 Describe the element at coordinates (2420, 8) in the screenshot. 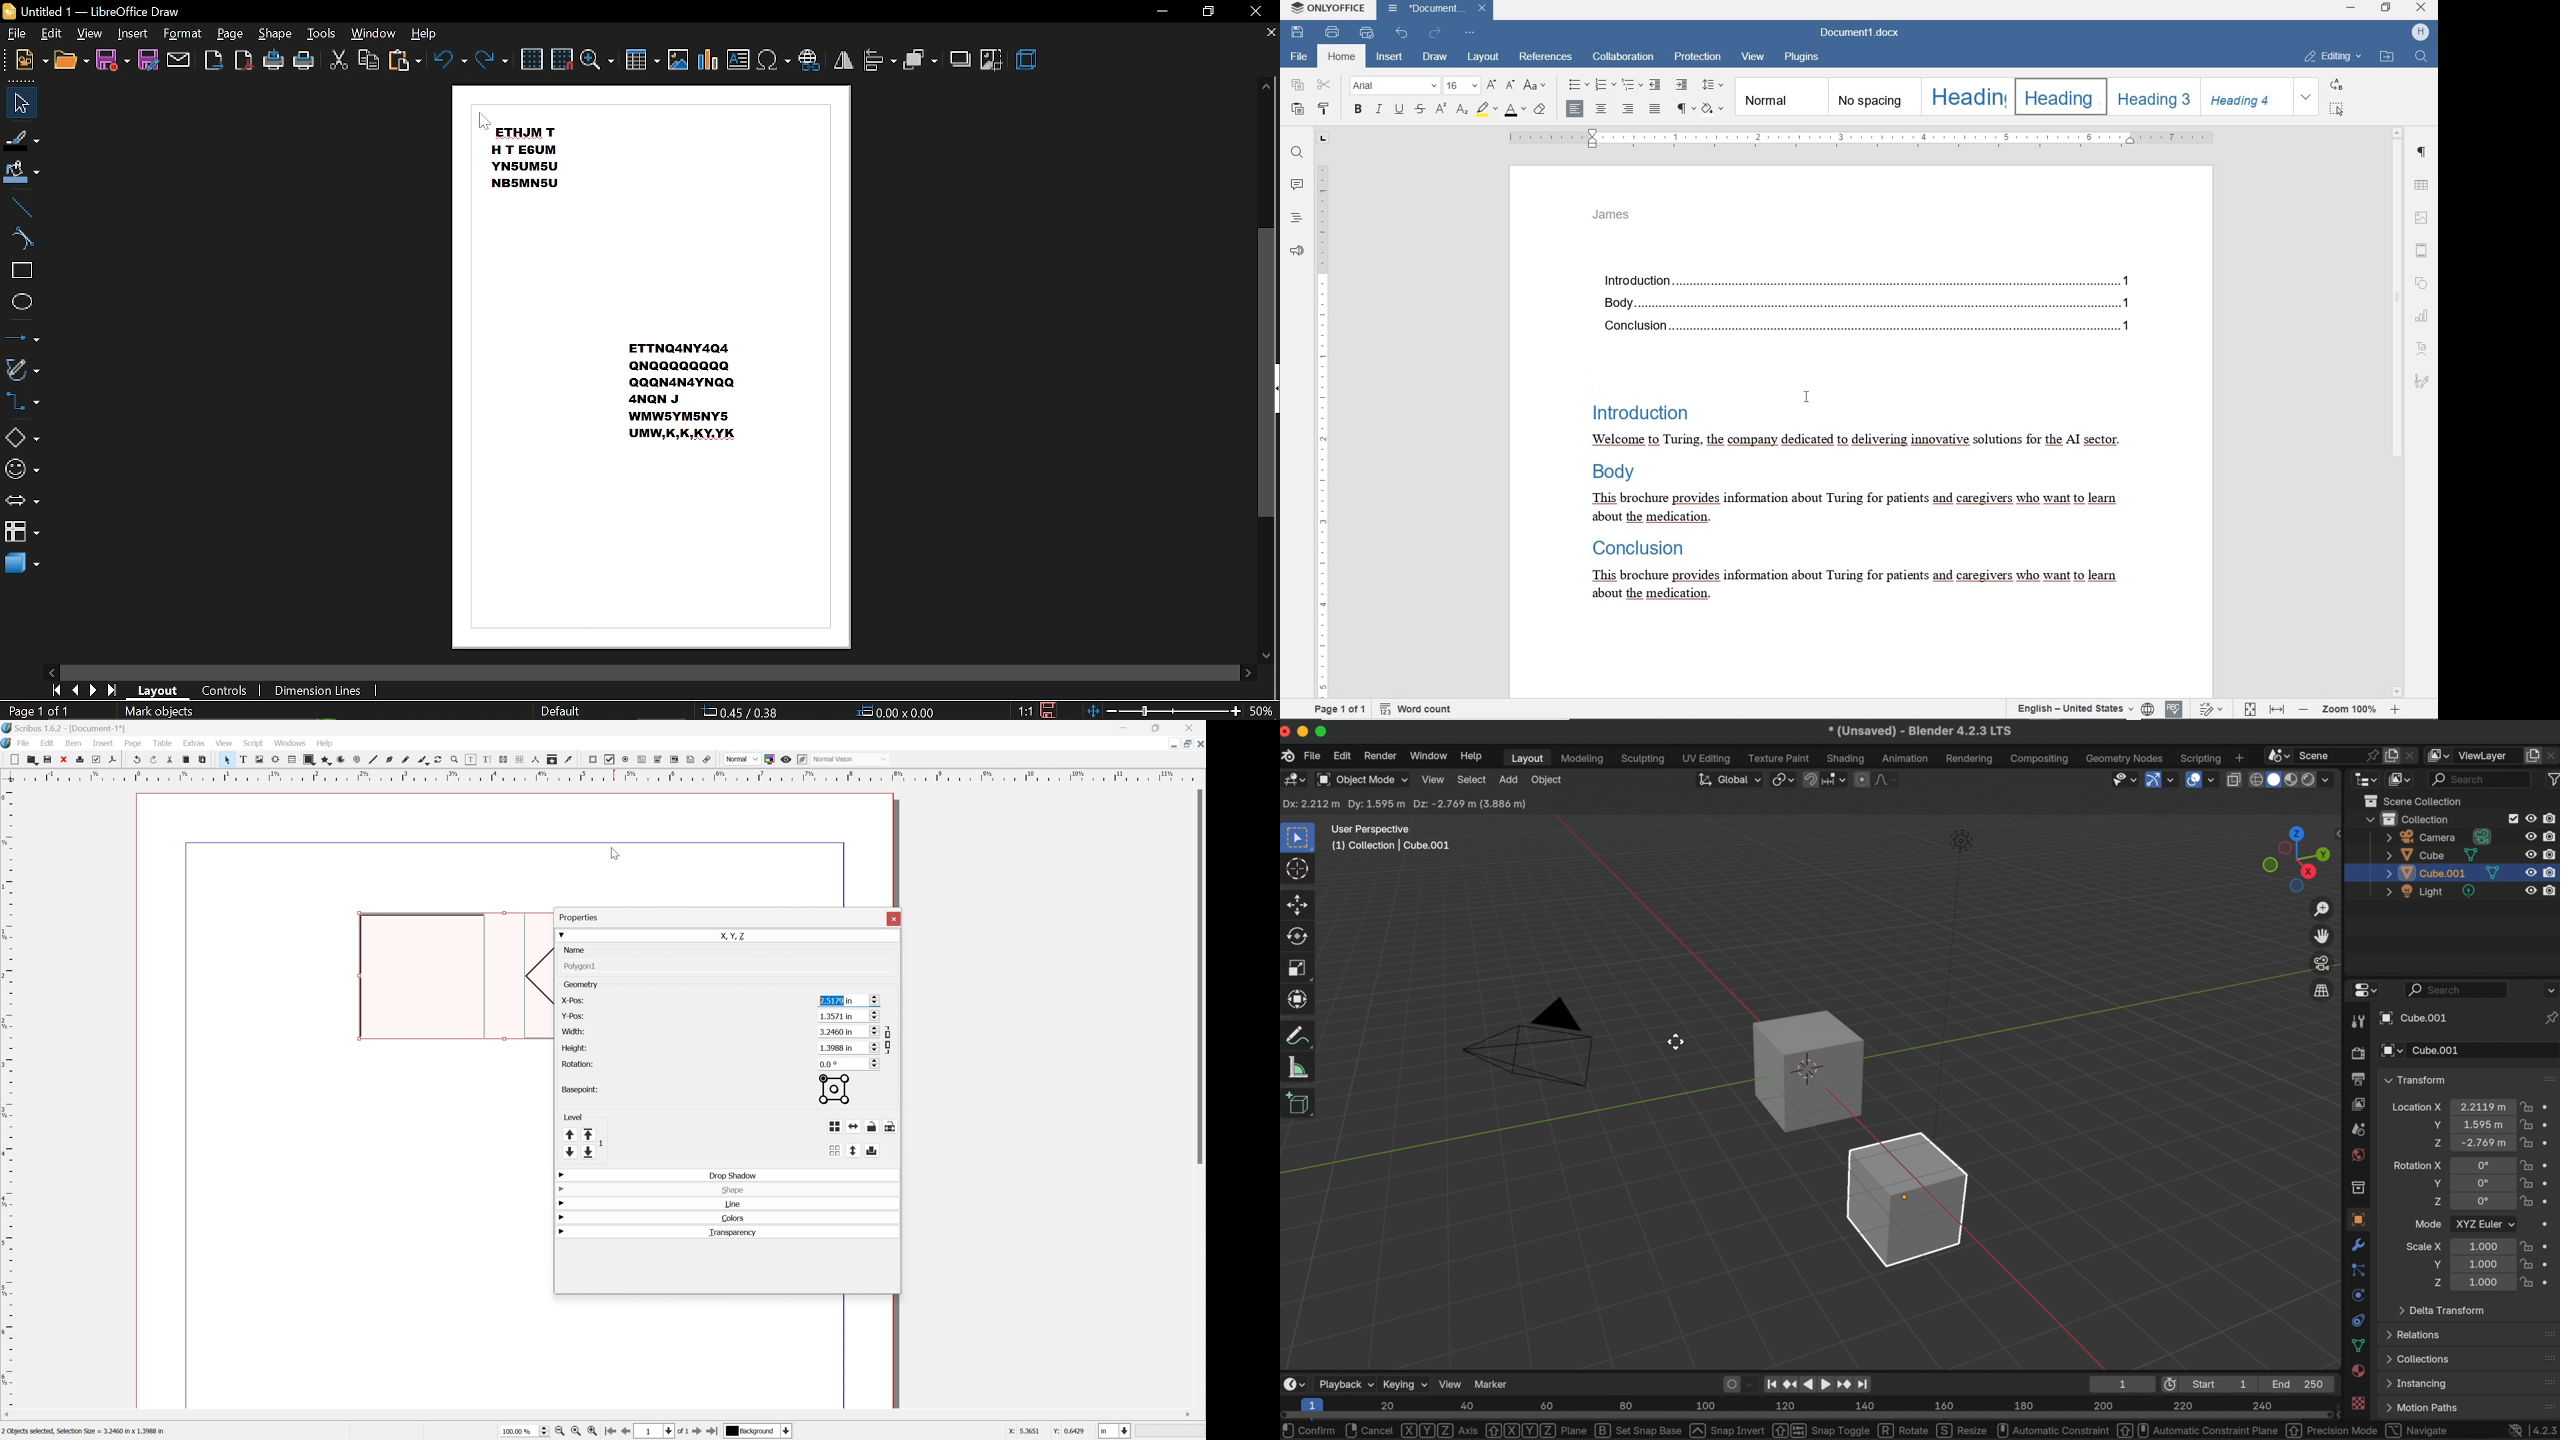

I see `CLOSE` at that location.